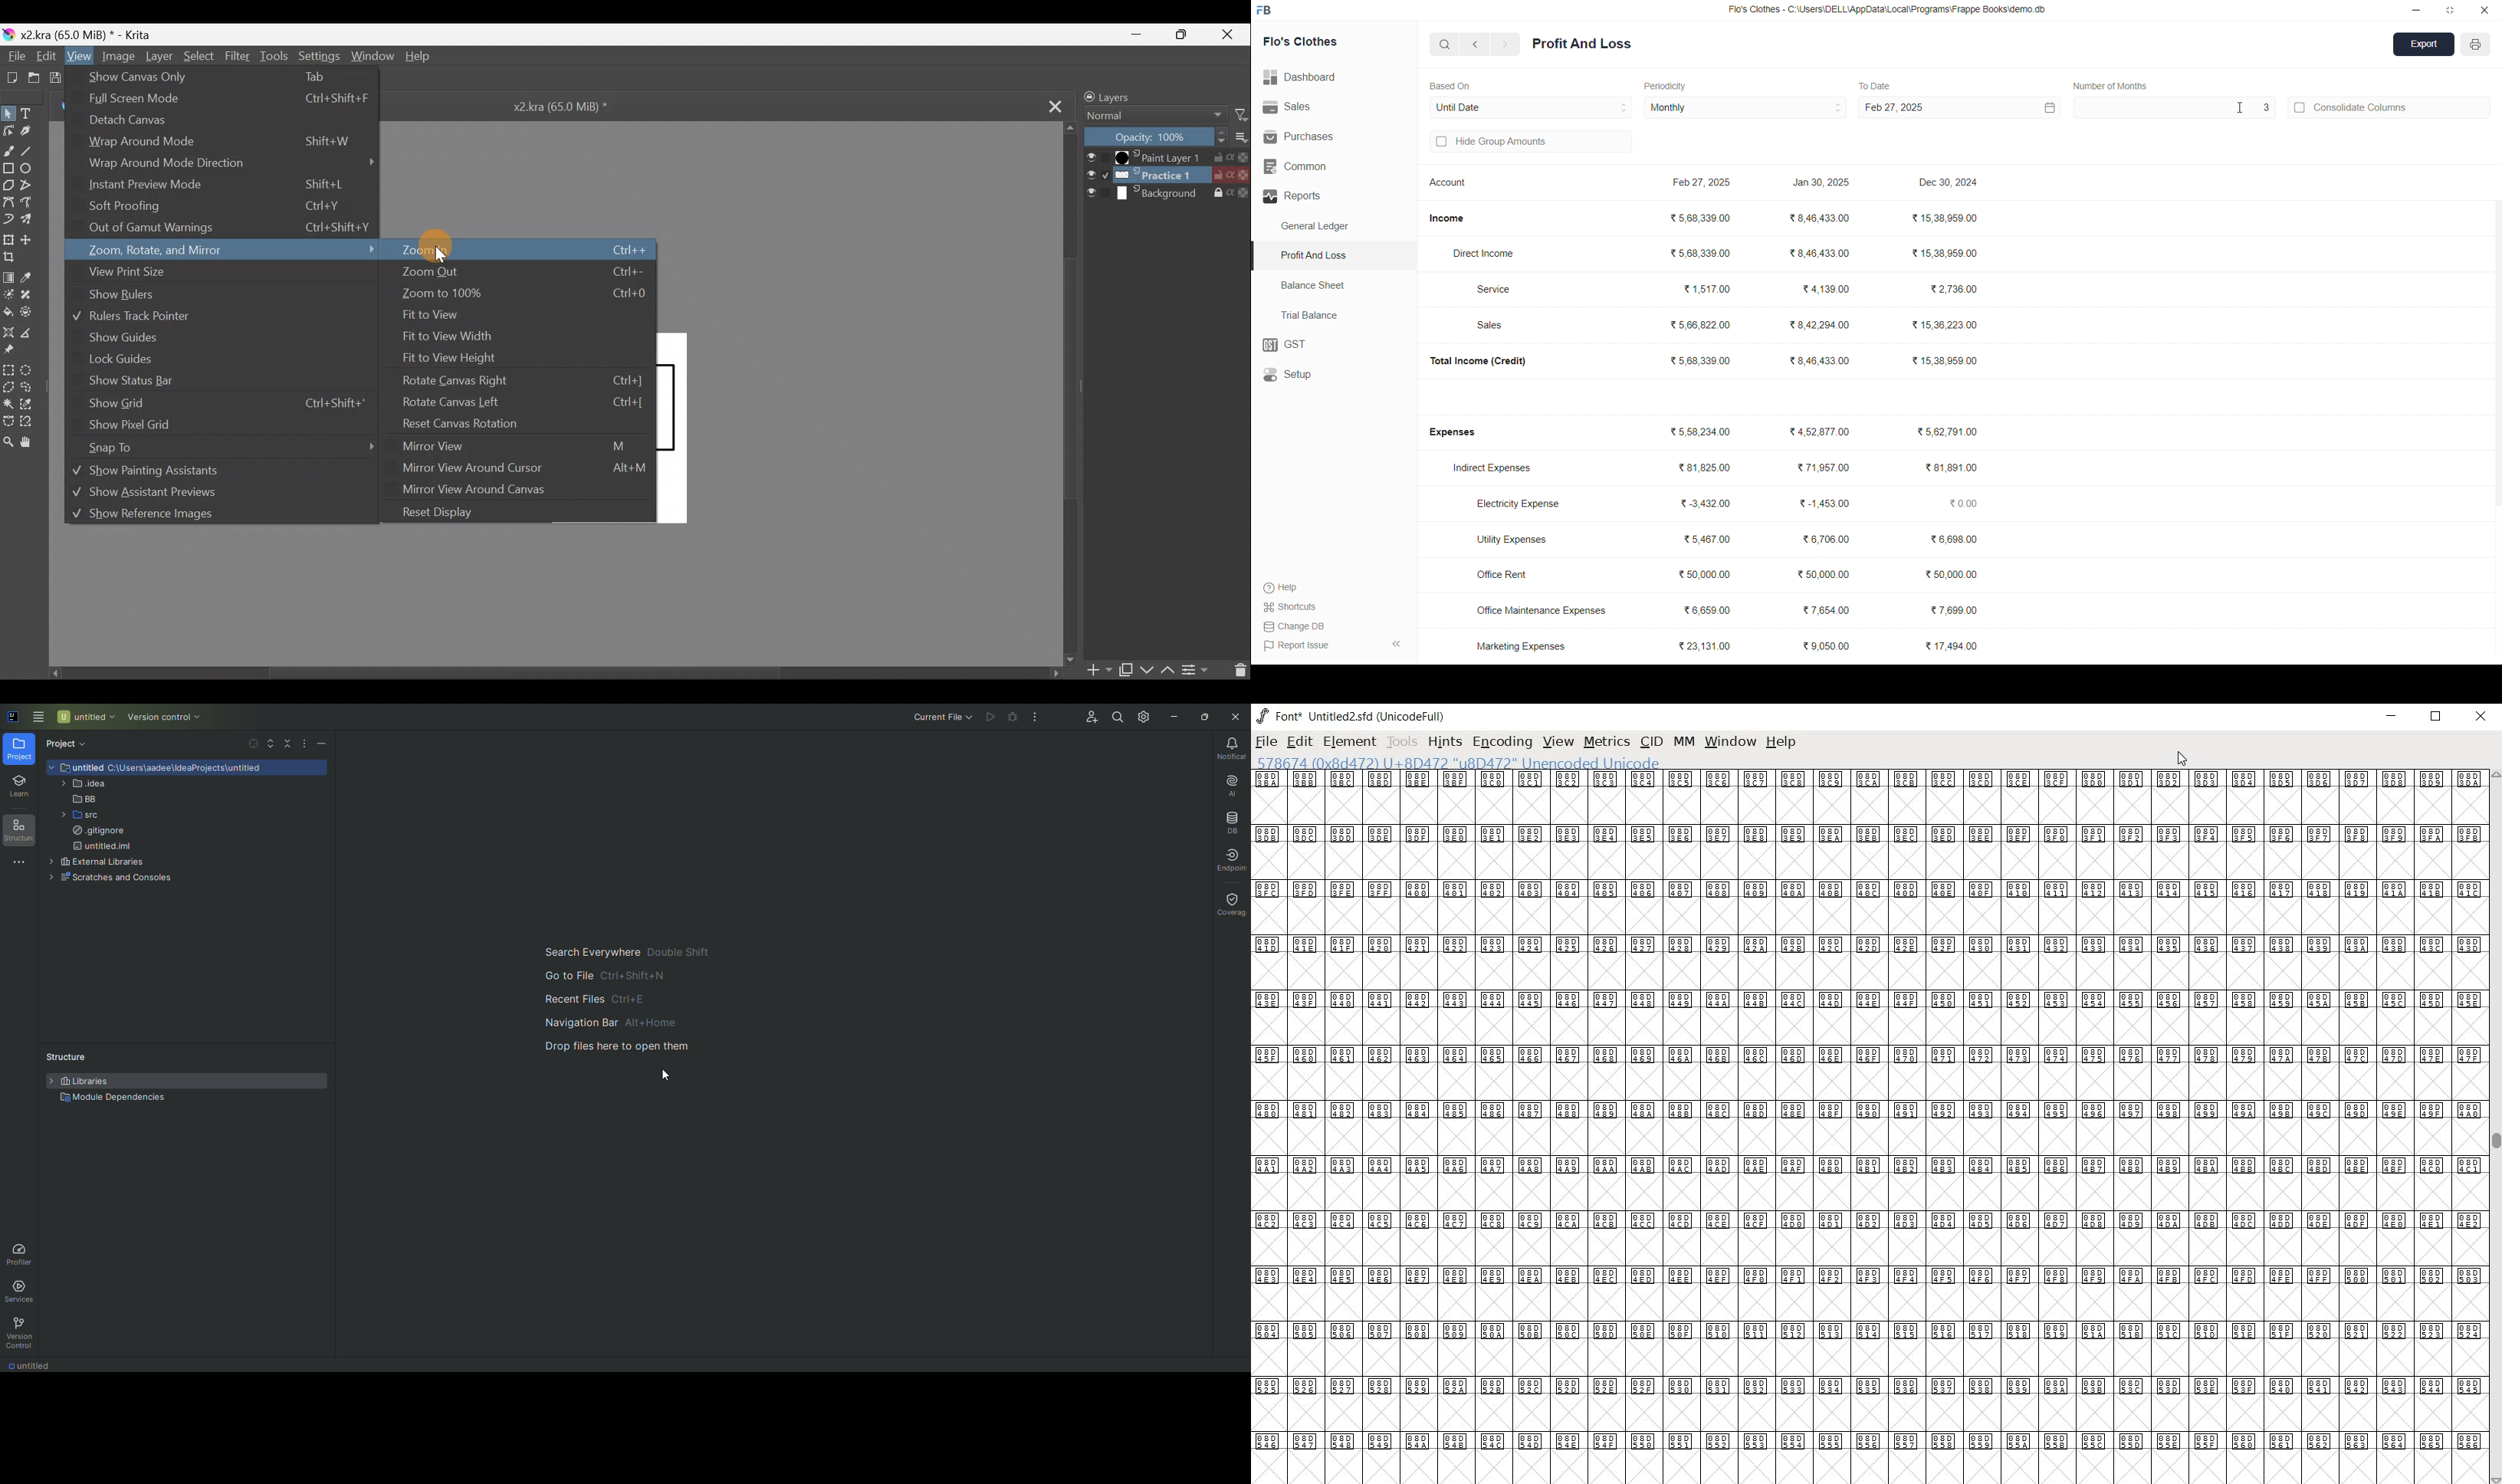  Describe the element at coordinates (1294, 606) in the screenshot. I see `Shortcuts` at that location.